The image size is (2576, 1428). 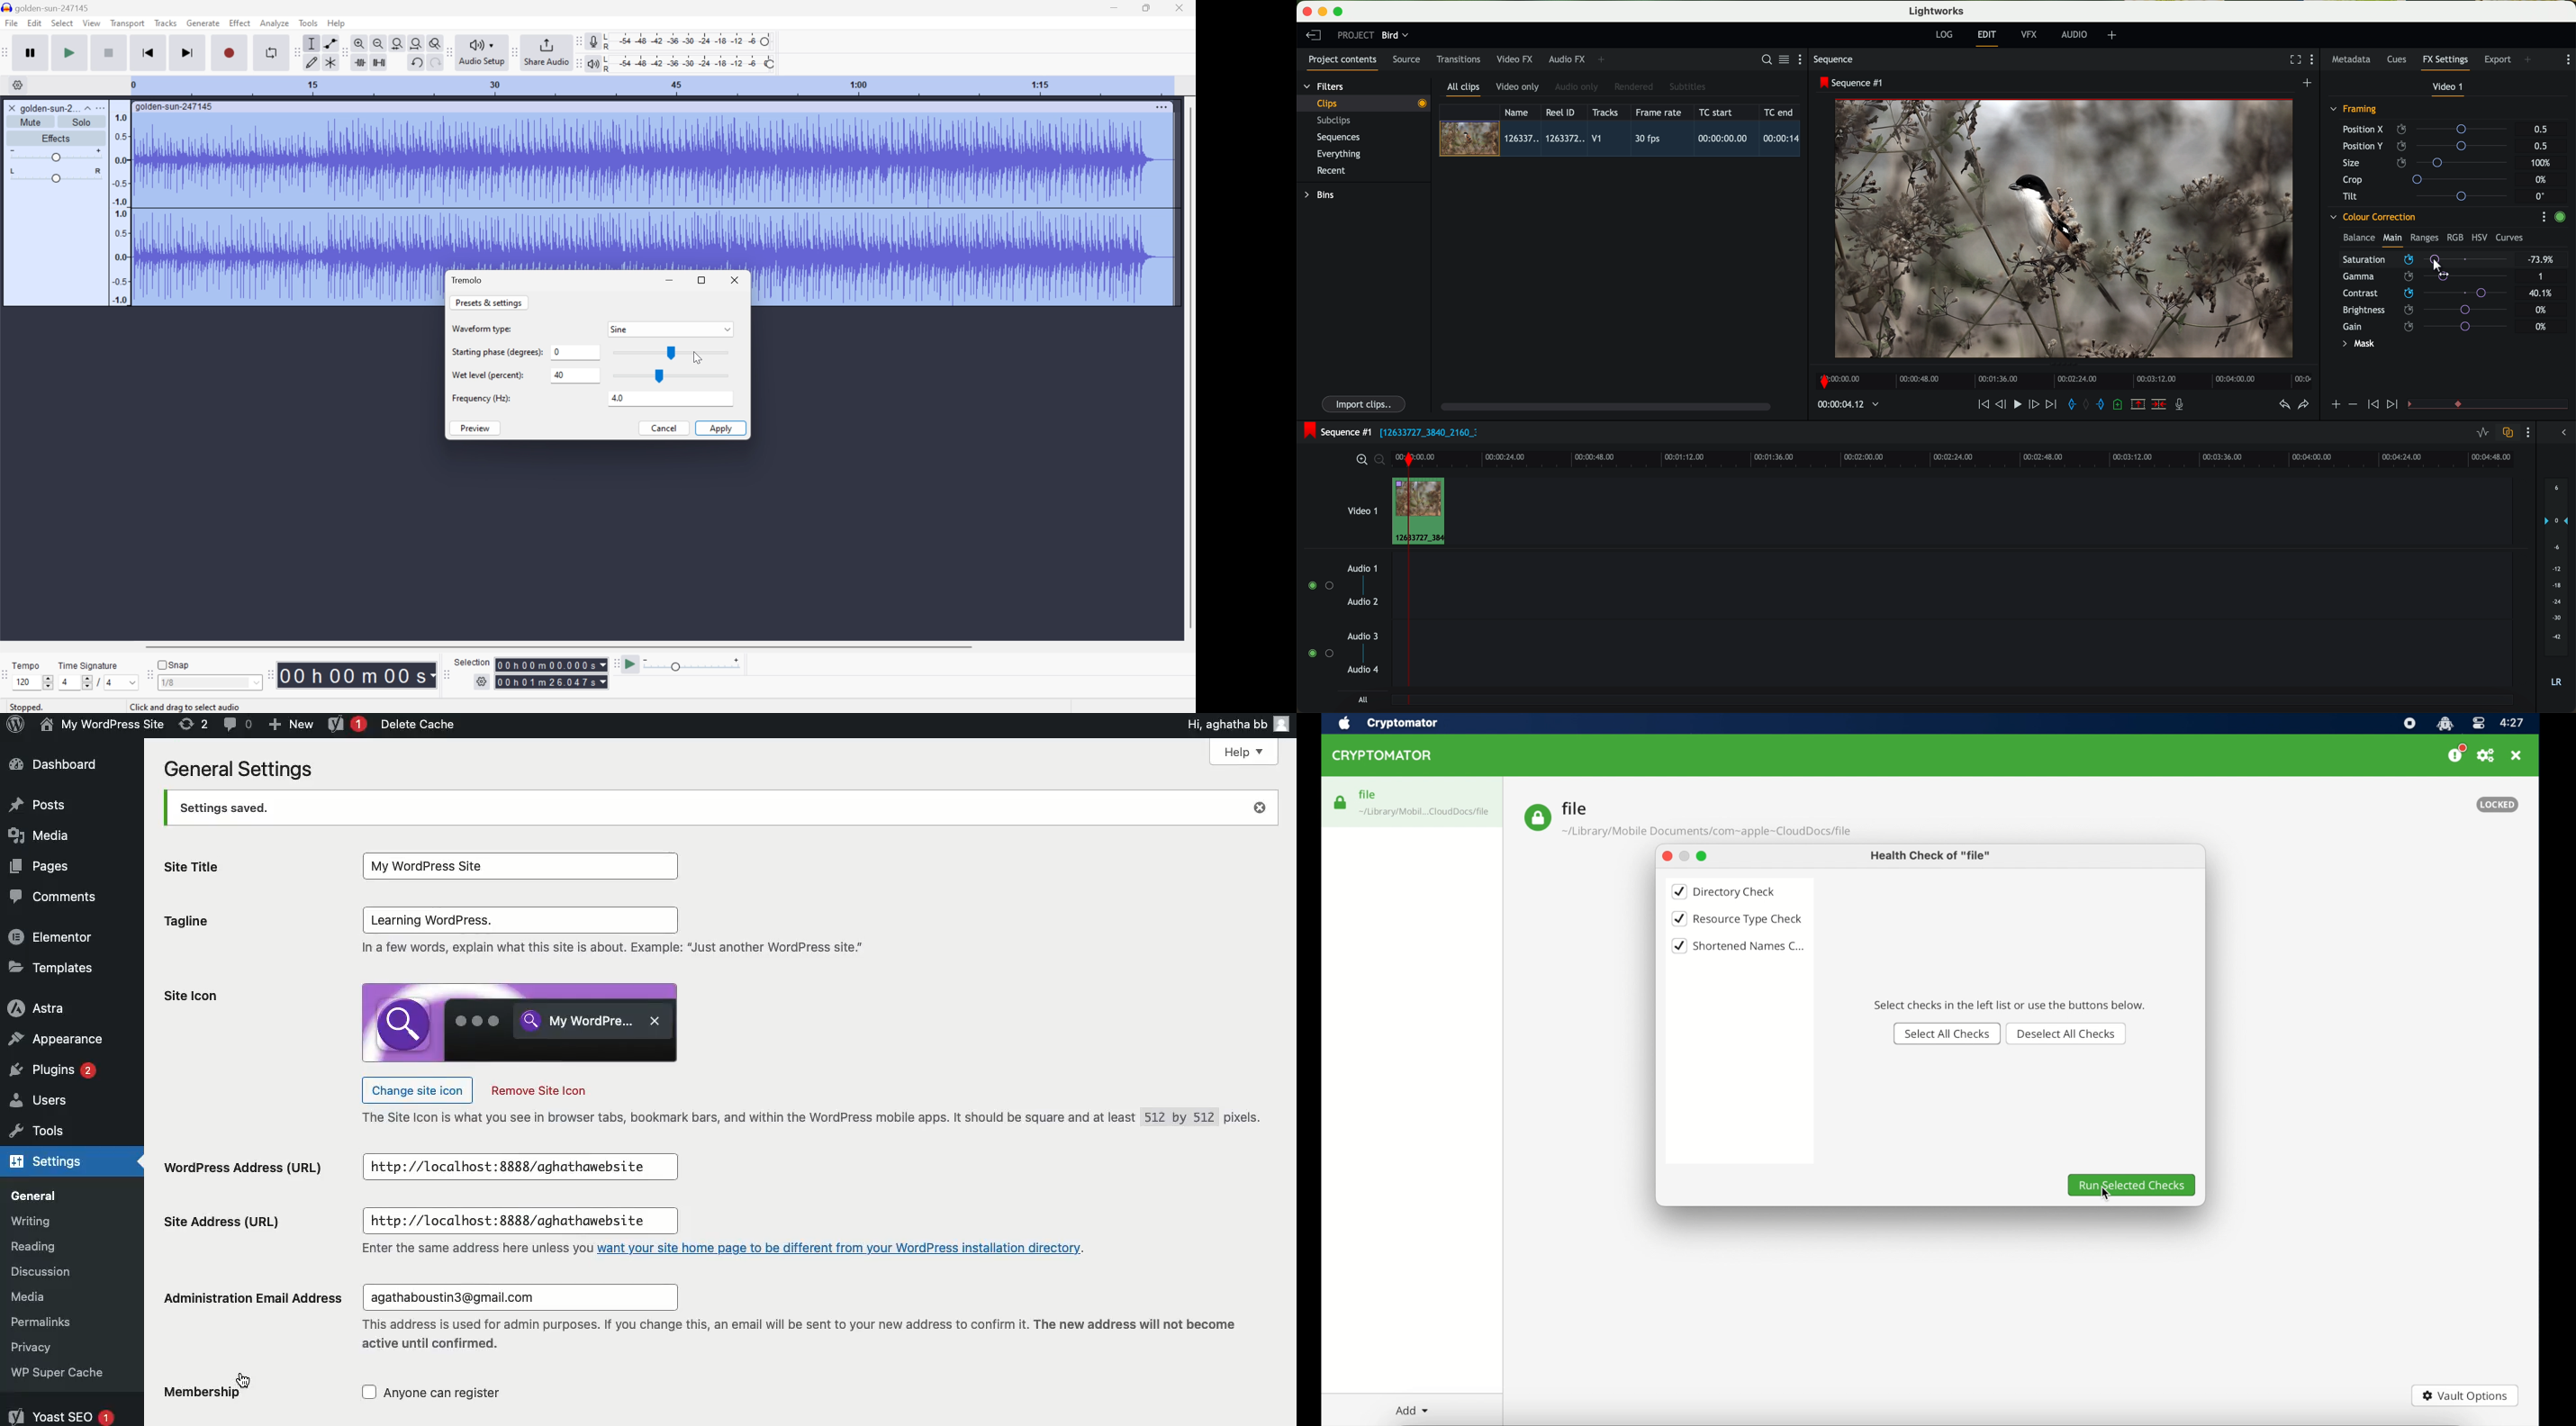 What do you see at coordinates (2430, 196) in the screenshot?
I see `tilt` at bounding box center [2430, 196].